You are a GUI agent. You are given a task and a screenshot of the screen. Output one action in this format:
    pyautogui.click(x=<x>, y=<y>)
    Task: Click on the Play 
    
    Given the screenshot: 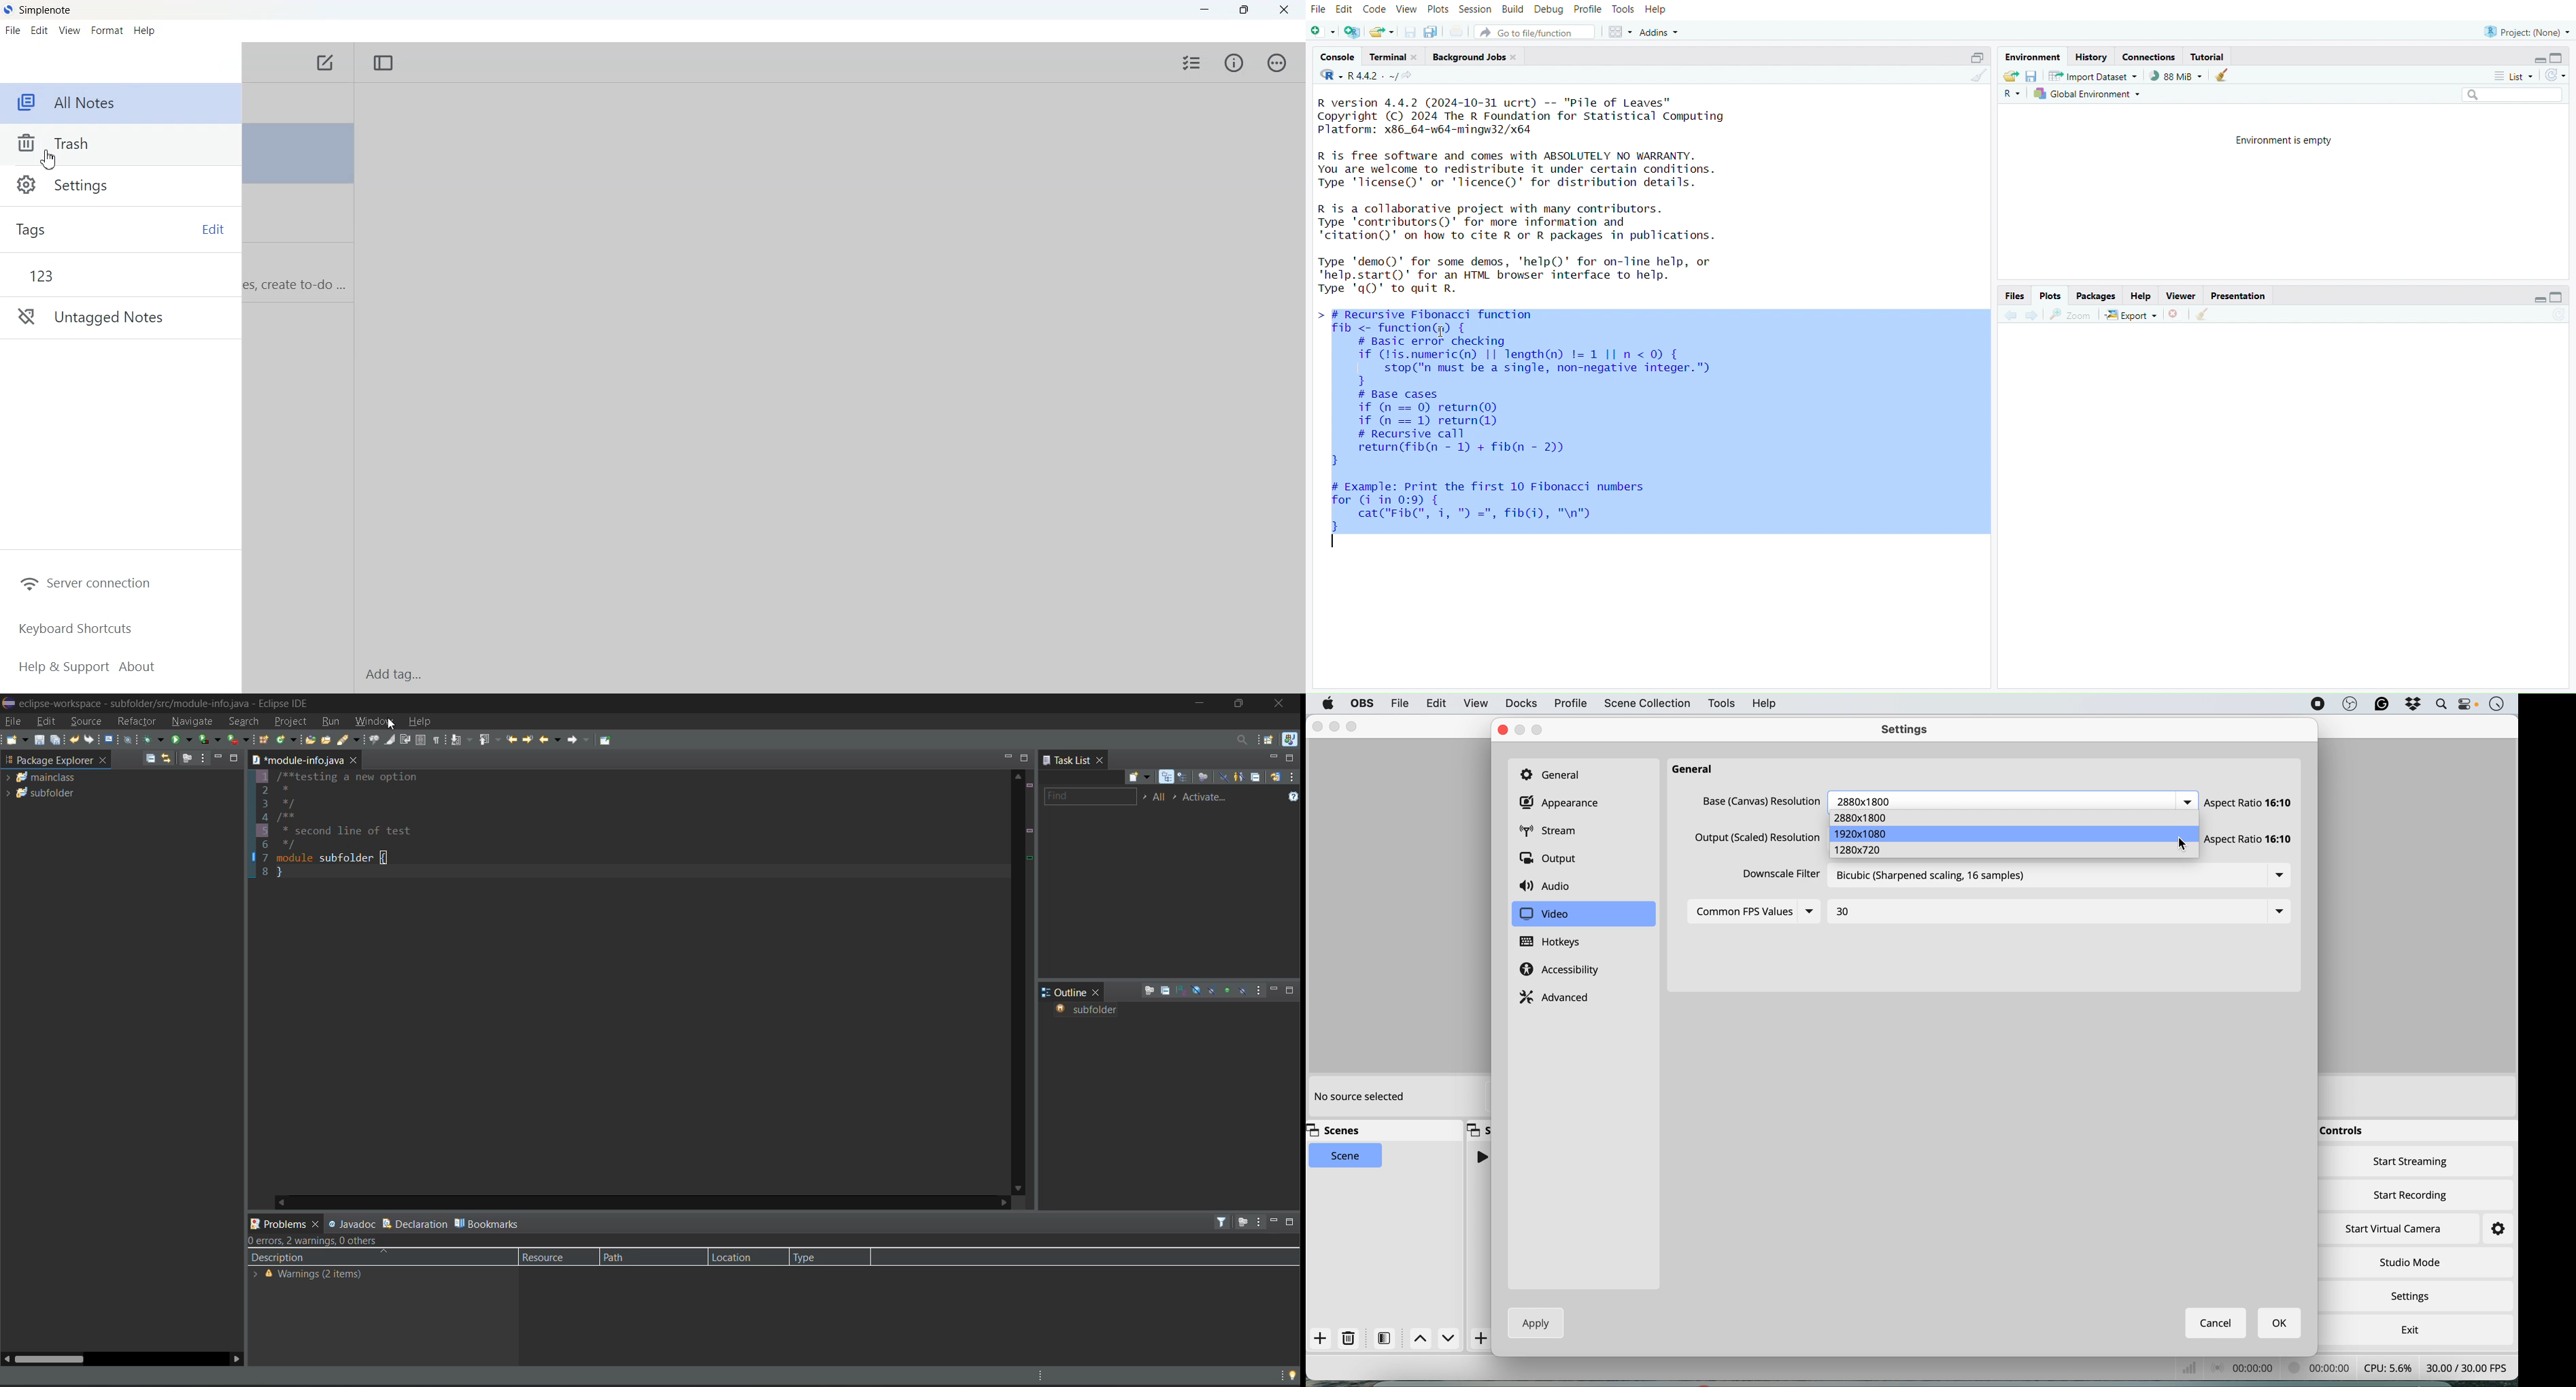 What is the action you would take?
    pyautogui.click(x=1481, y=1157)
    